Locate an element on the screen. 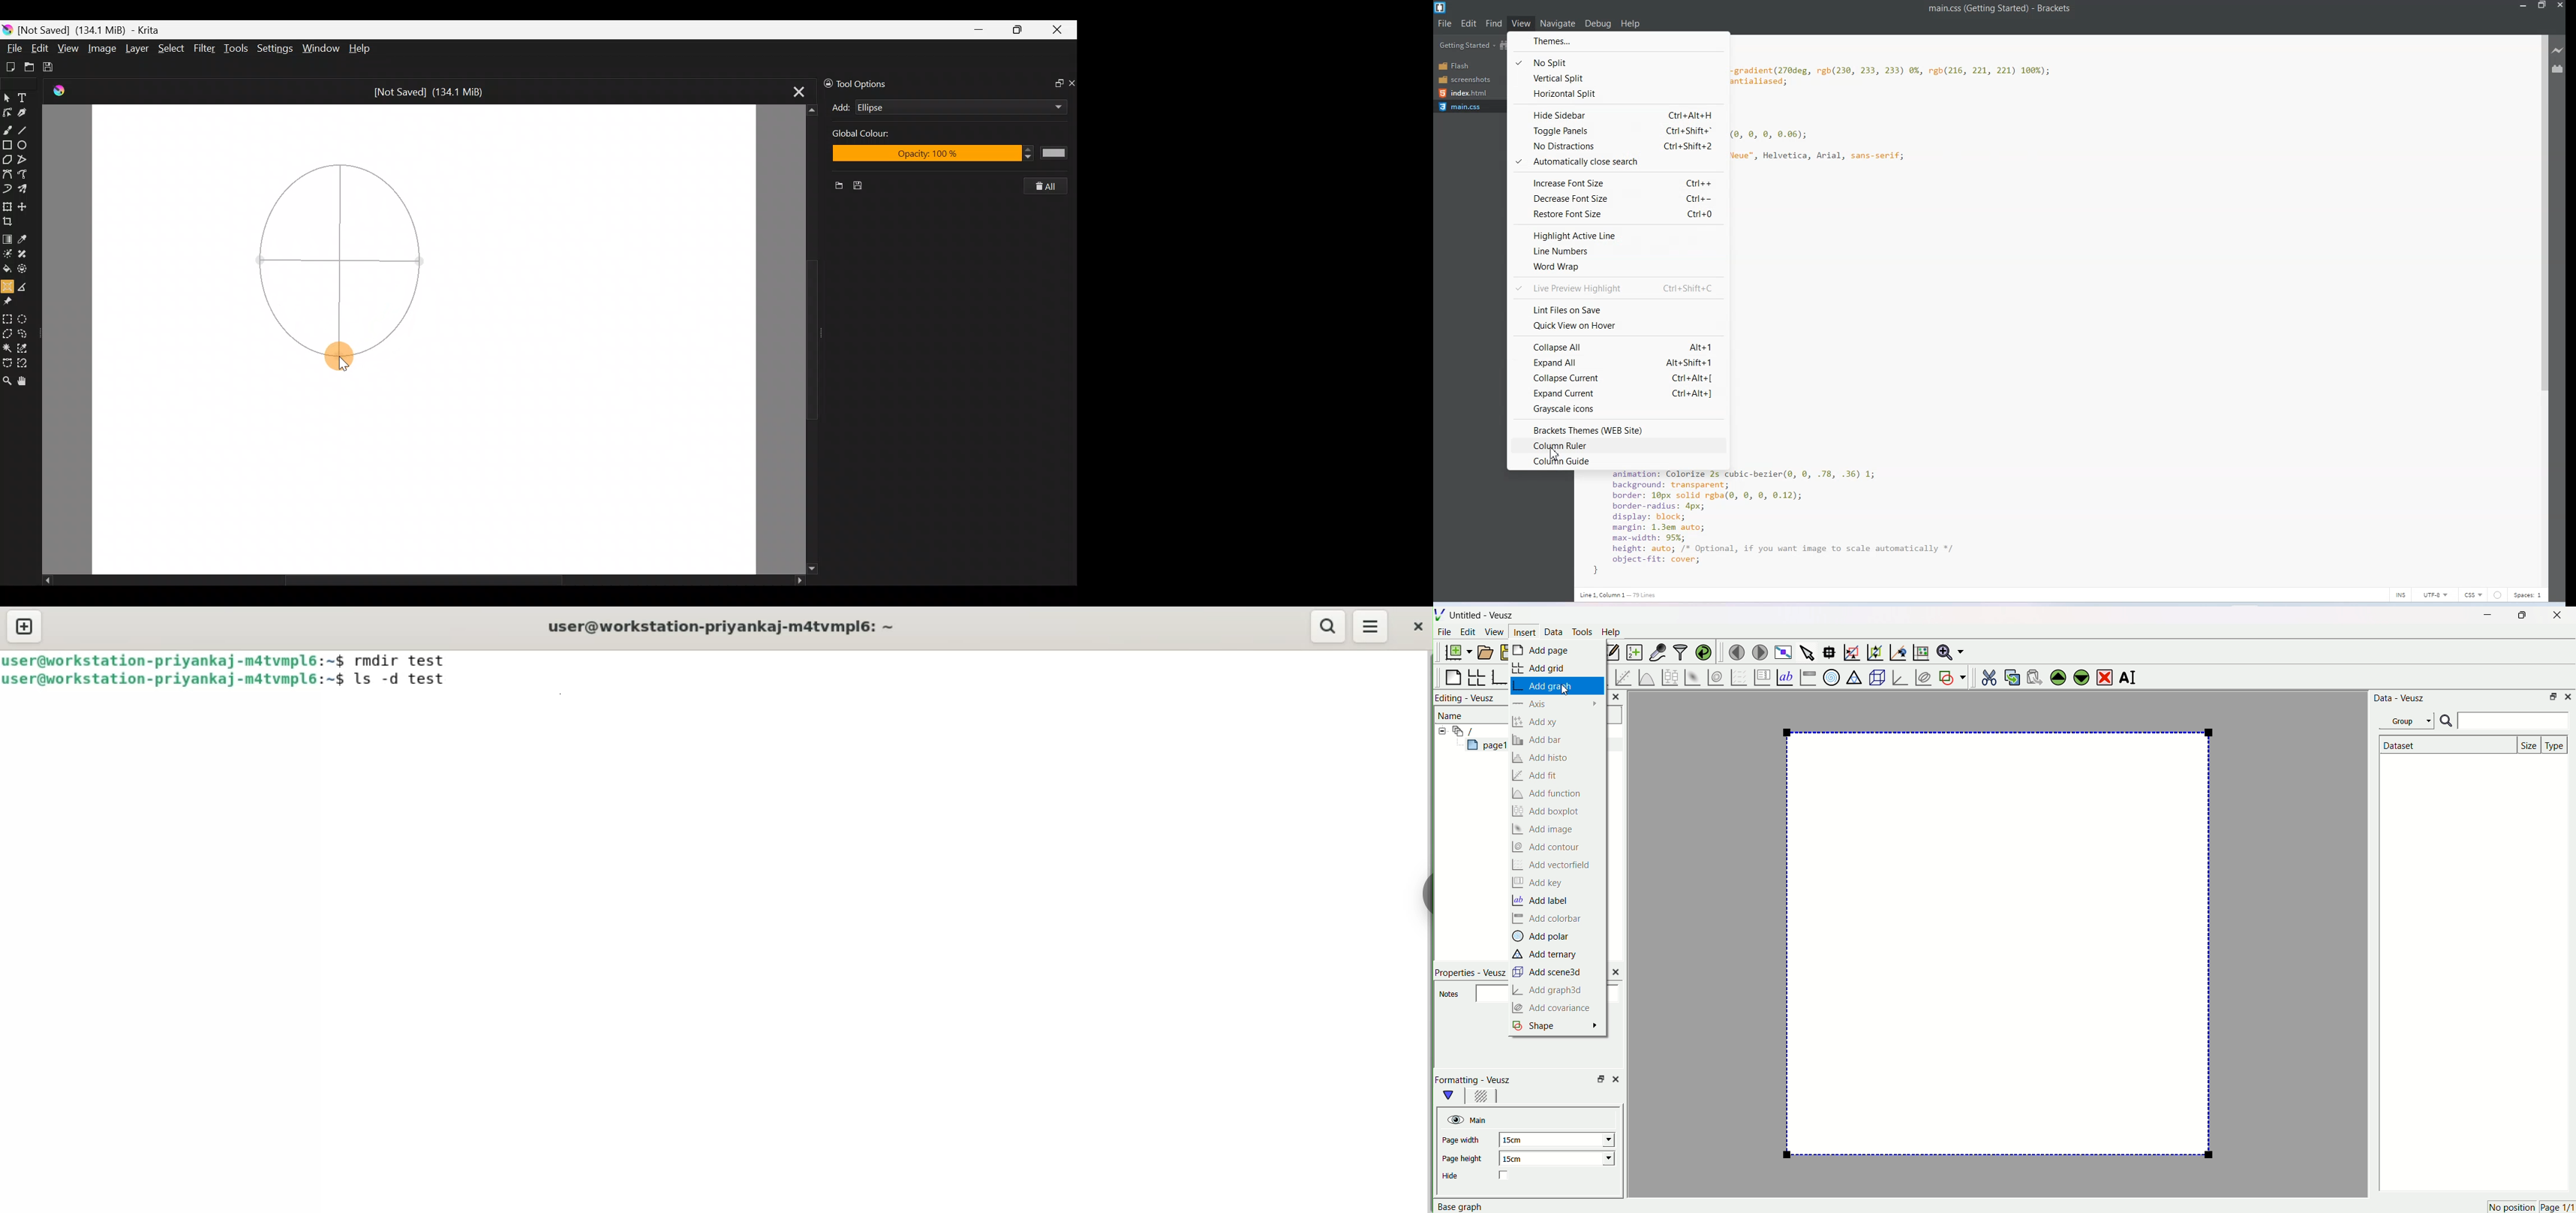 The image size is (2576, 1232). CSS is located at coordinates (2474, 594).